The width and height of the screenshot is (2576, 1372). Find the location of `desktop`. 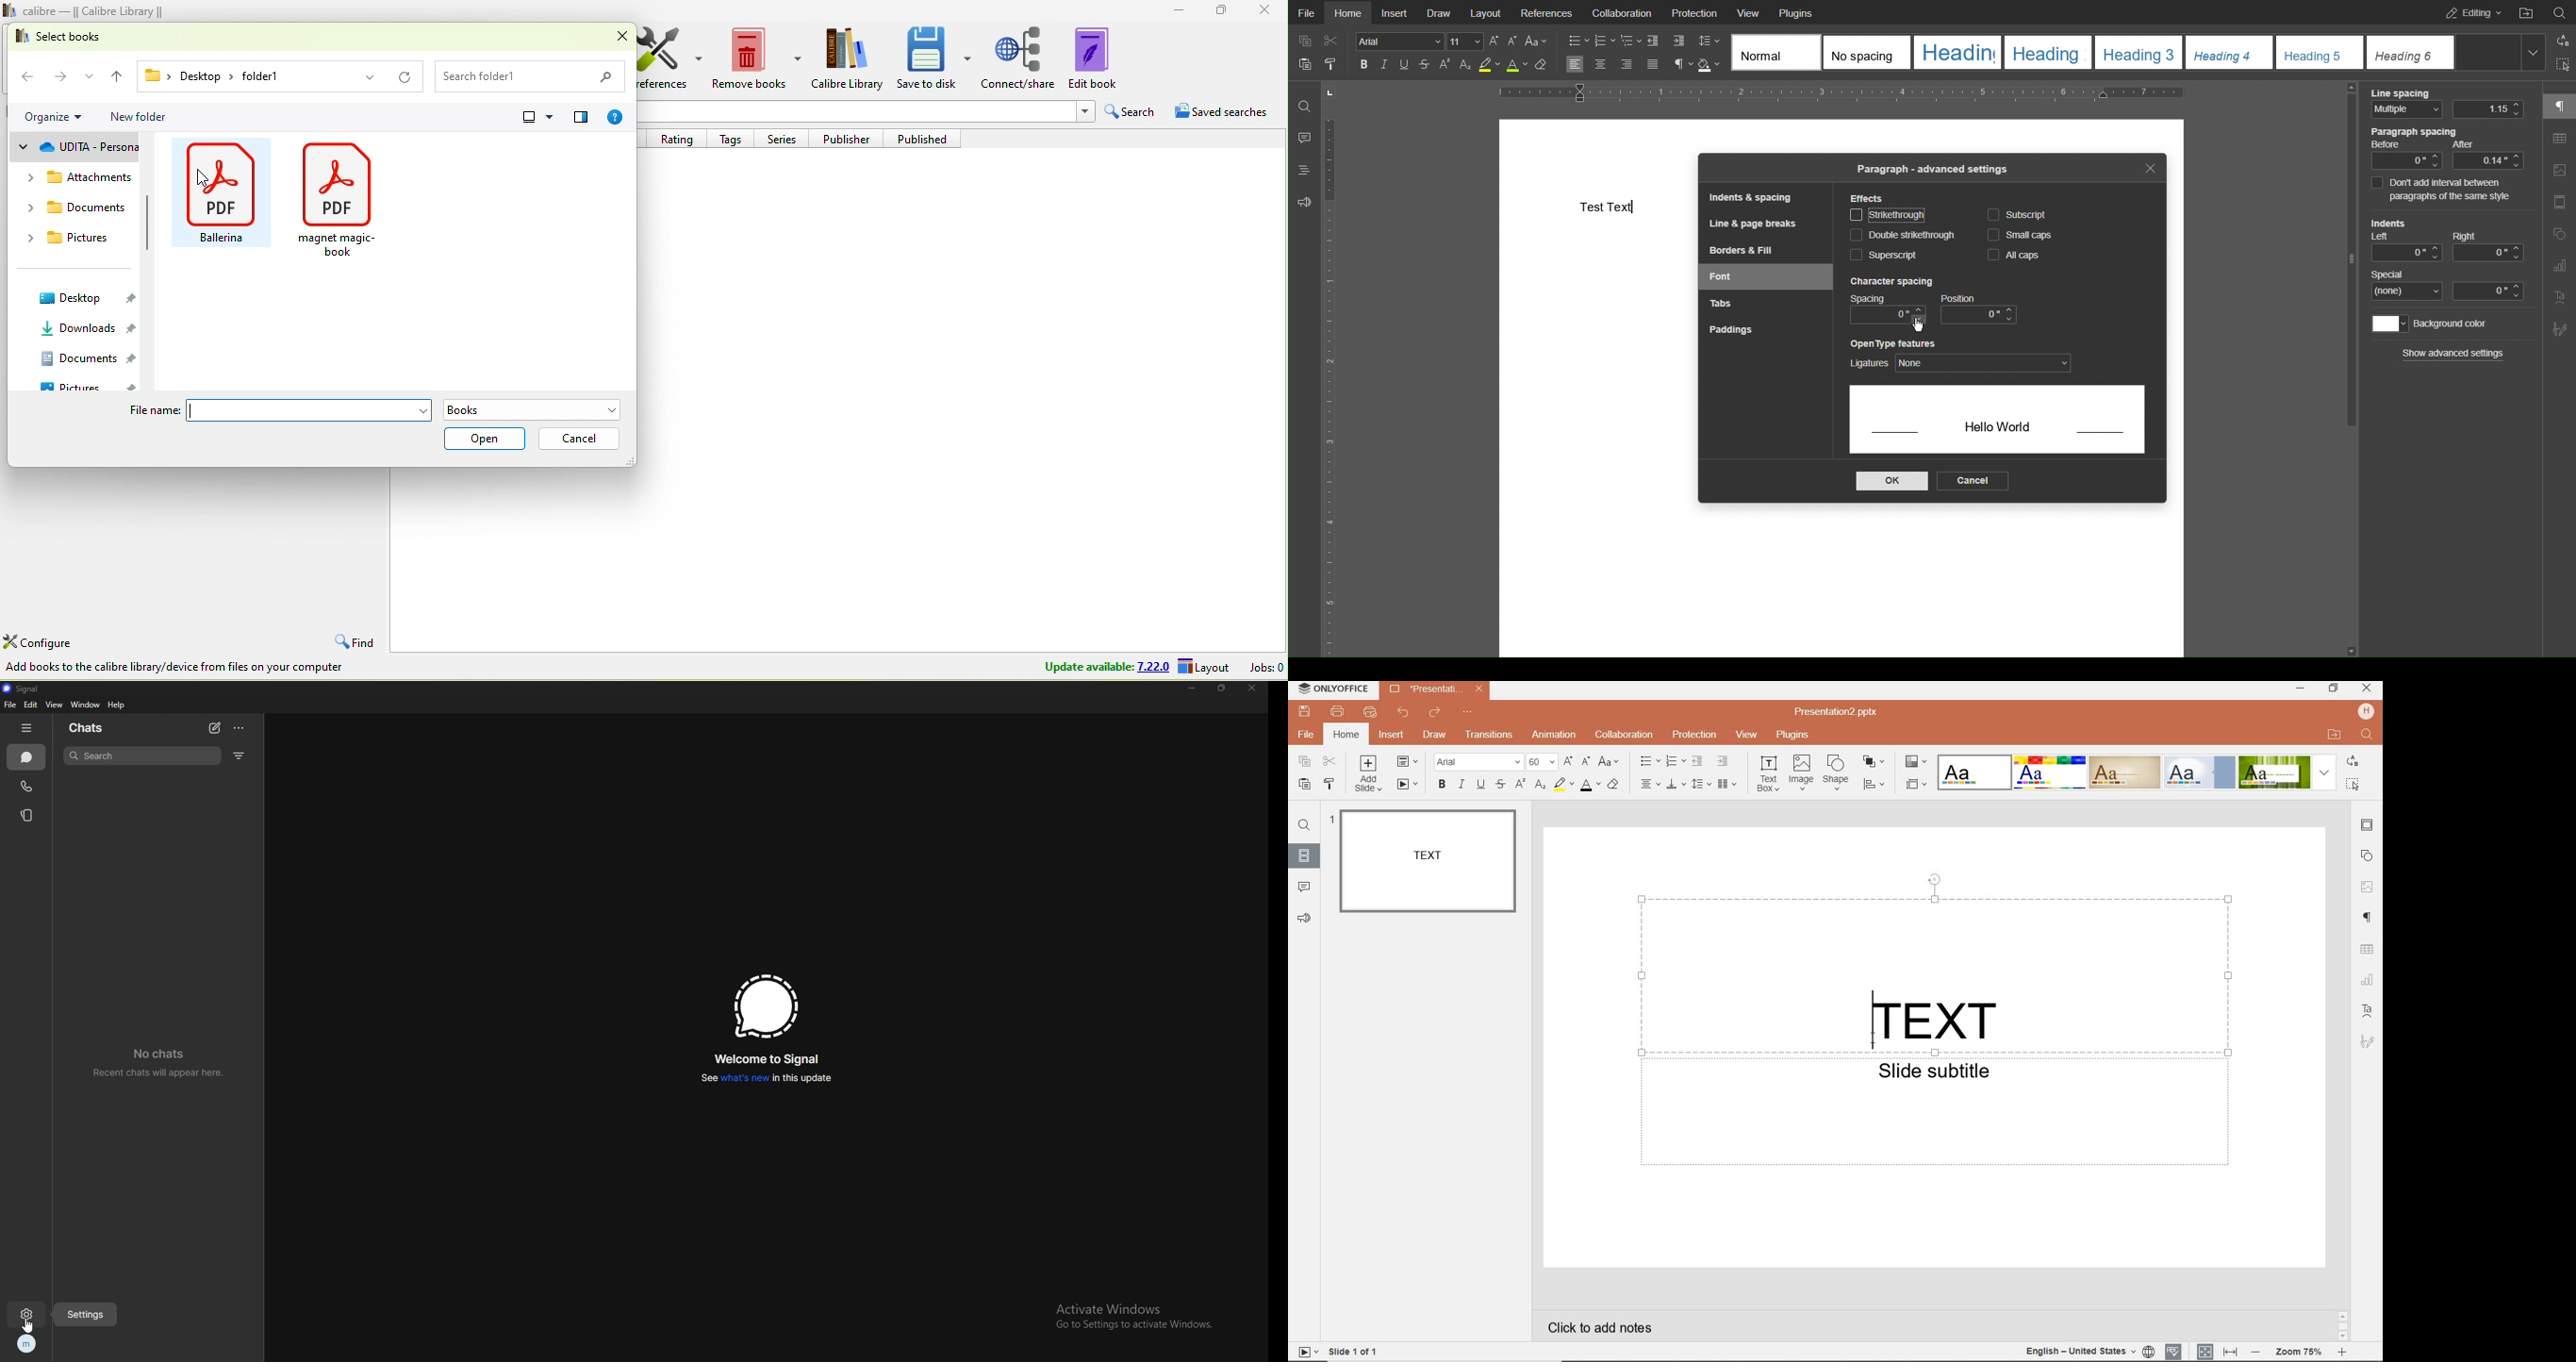

desktop is located at coordinates (83, 299).